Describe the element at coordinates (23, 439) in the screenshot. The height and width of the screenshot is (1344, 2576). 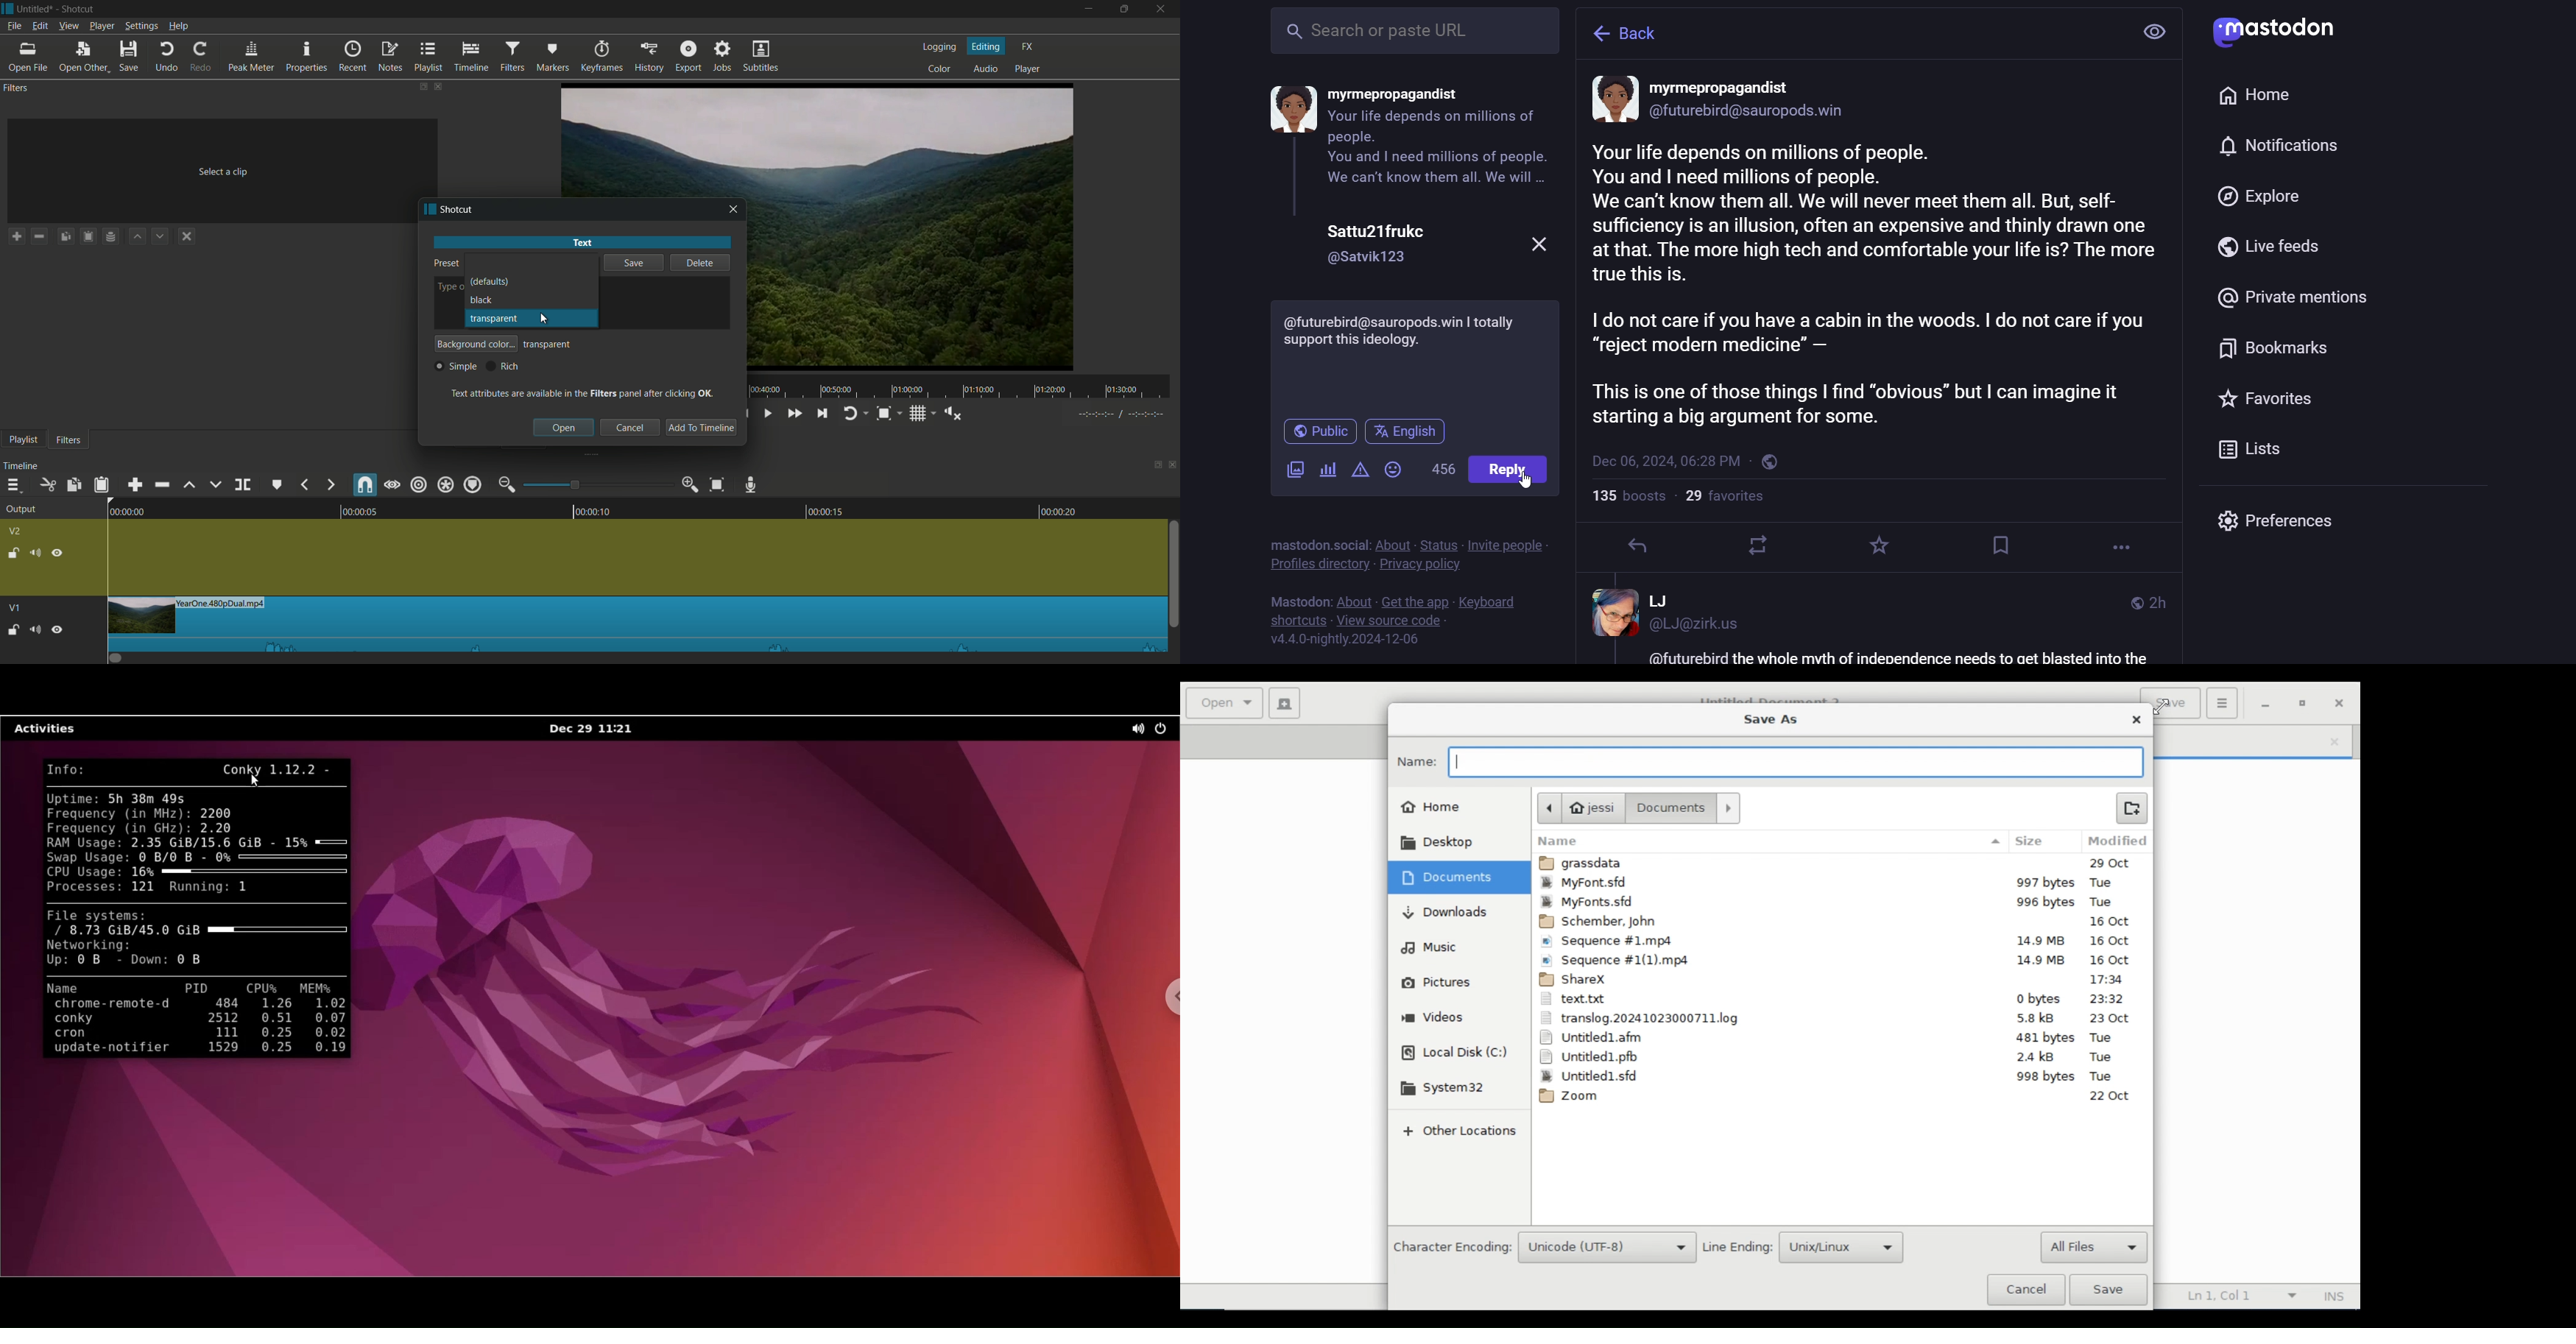
I see `playlist` at that location.